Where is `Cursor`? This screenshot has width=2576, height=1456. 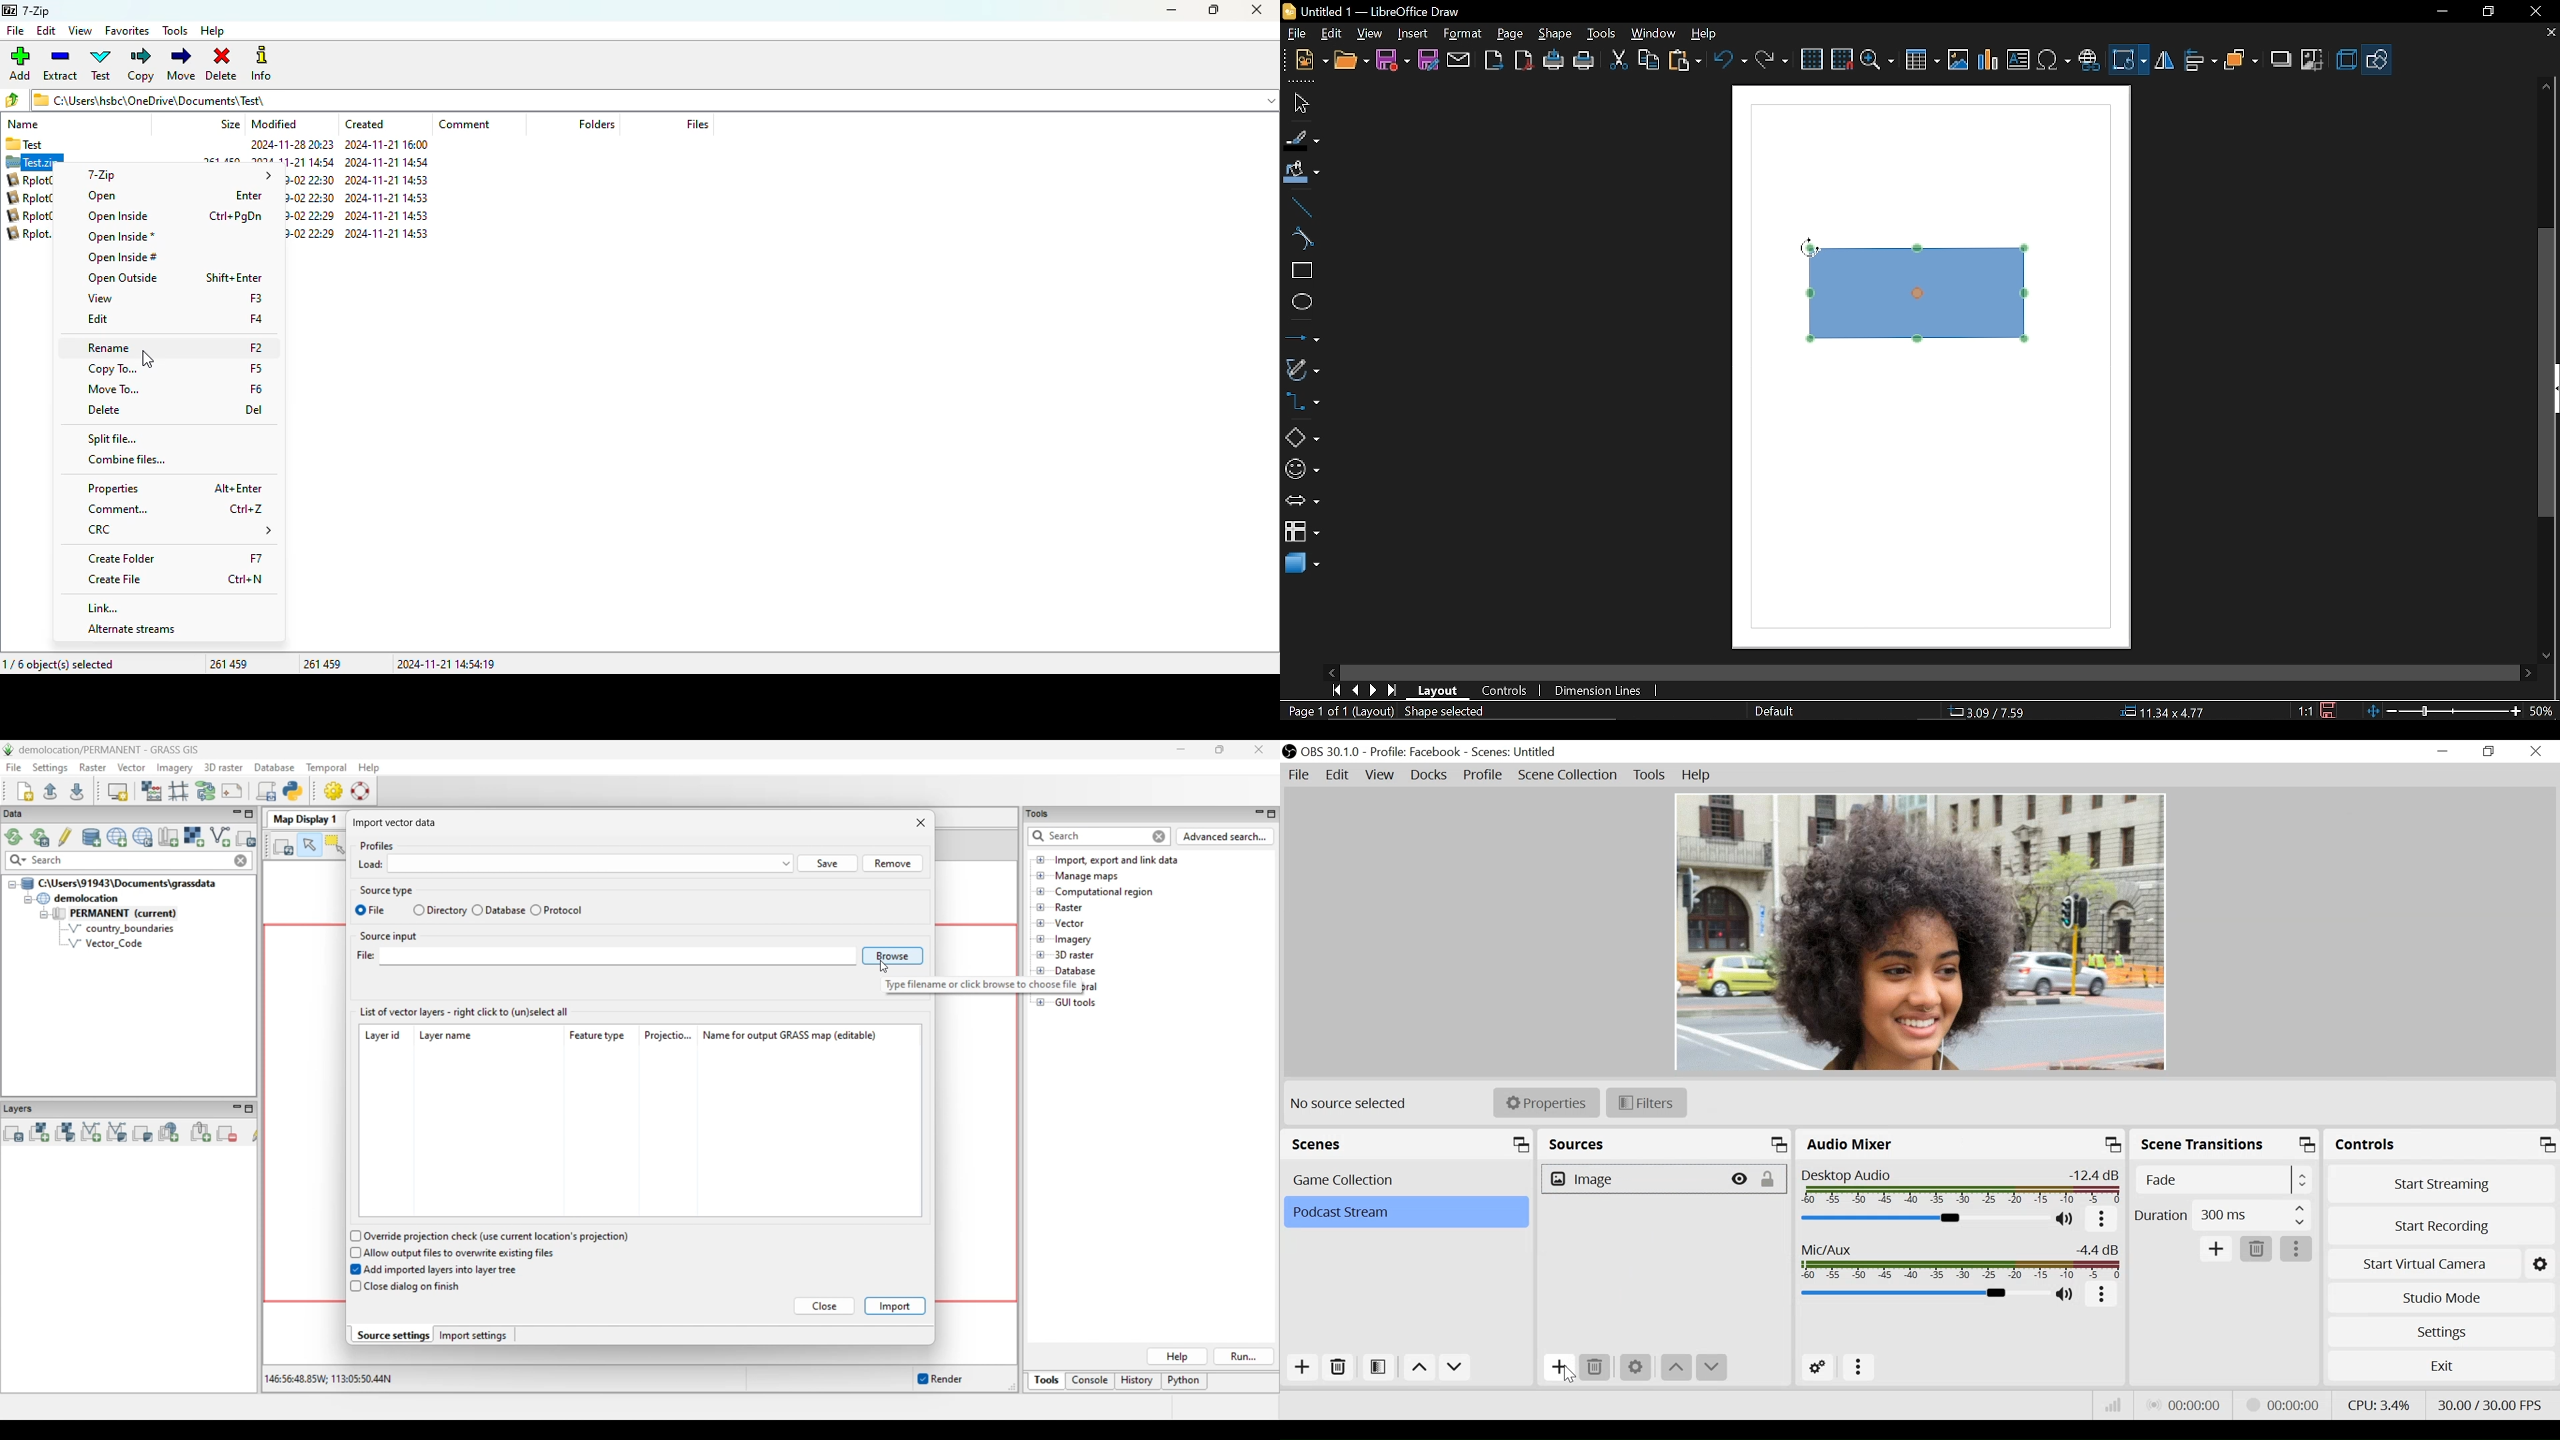 Cursor is located at coordinates (1565, 1377).